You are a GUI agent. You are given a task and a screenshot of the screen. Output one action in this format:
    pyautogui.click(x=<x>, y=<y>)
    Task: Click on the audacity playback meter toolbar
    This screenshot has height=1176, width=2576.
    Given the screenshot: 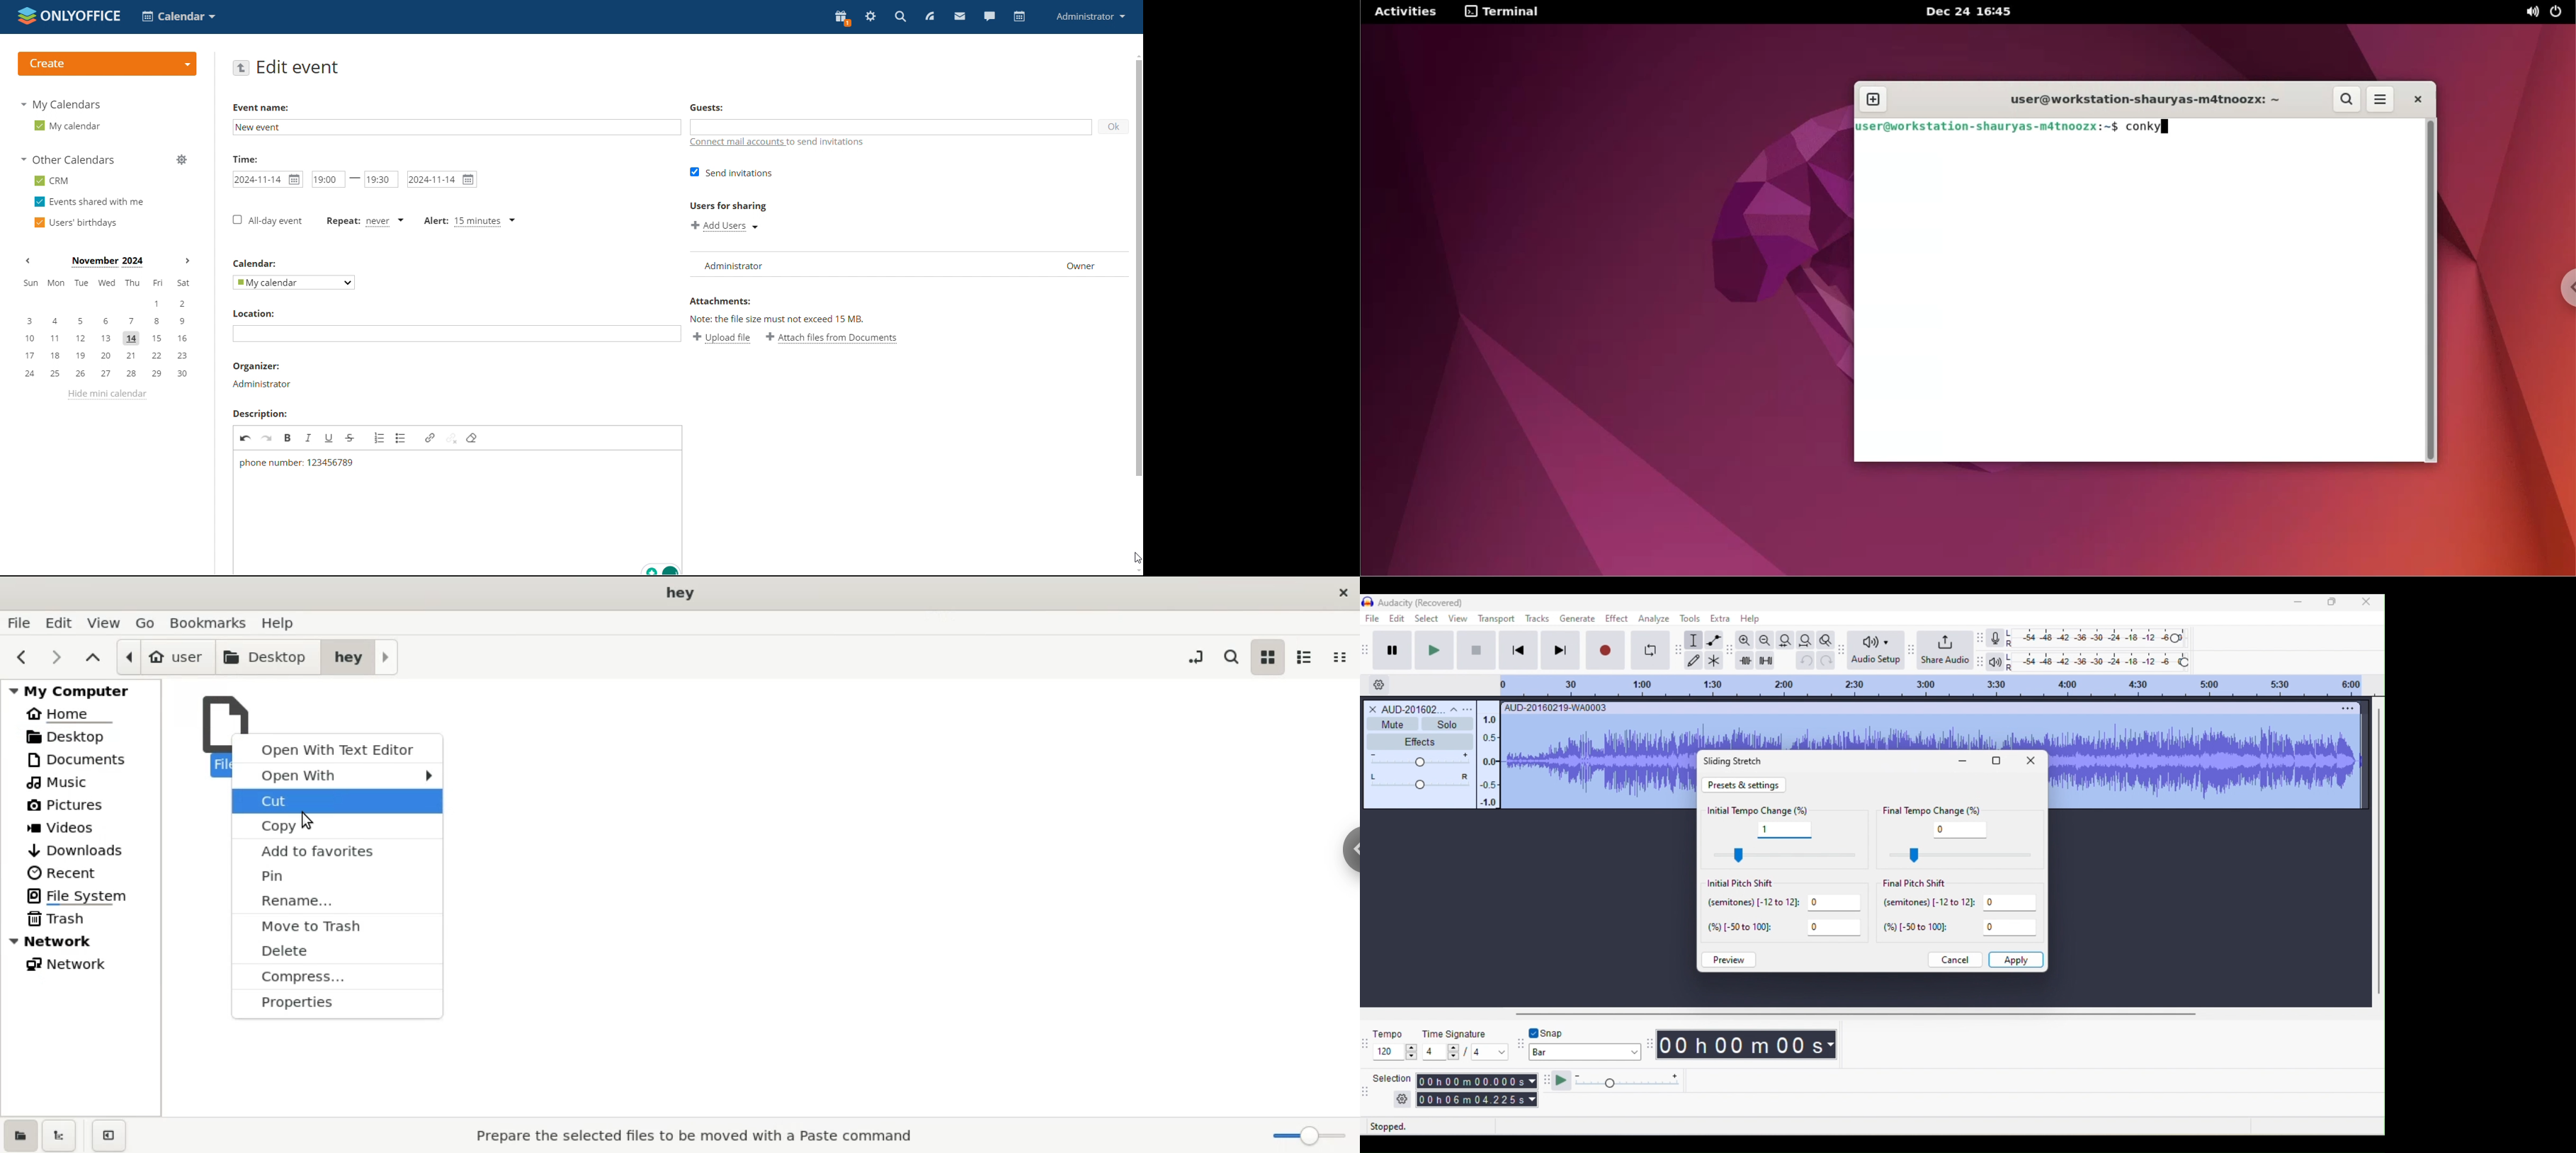 What is the action you would take?
    pyautogui.click(x=1982, y=660)
    